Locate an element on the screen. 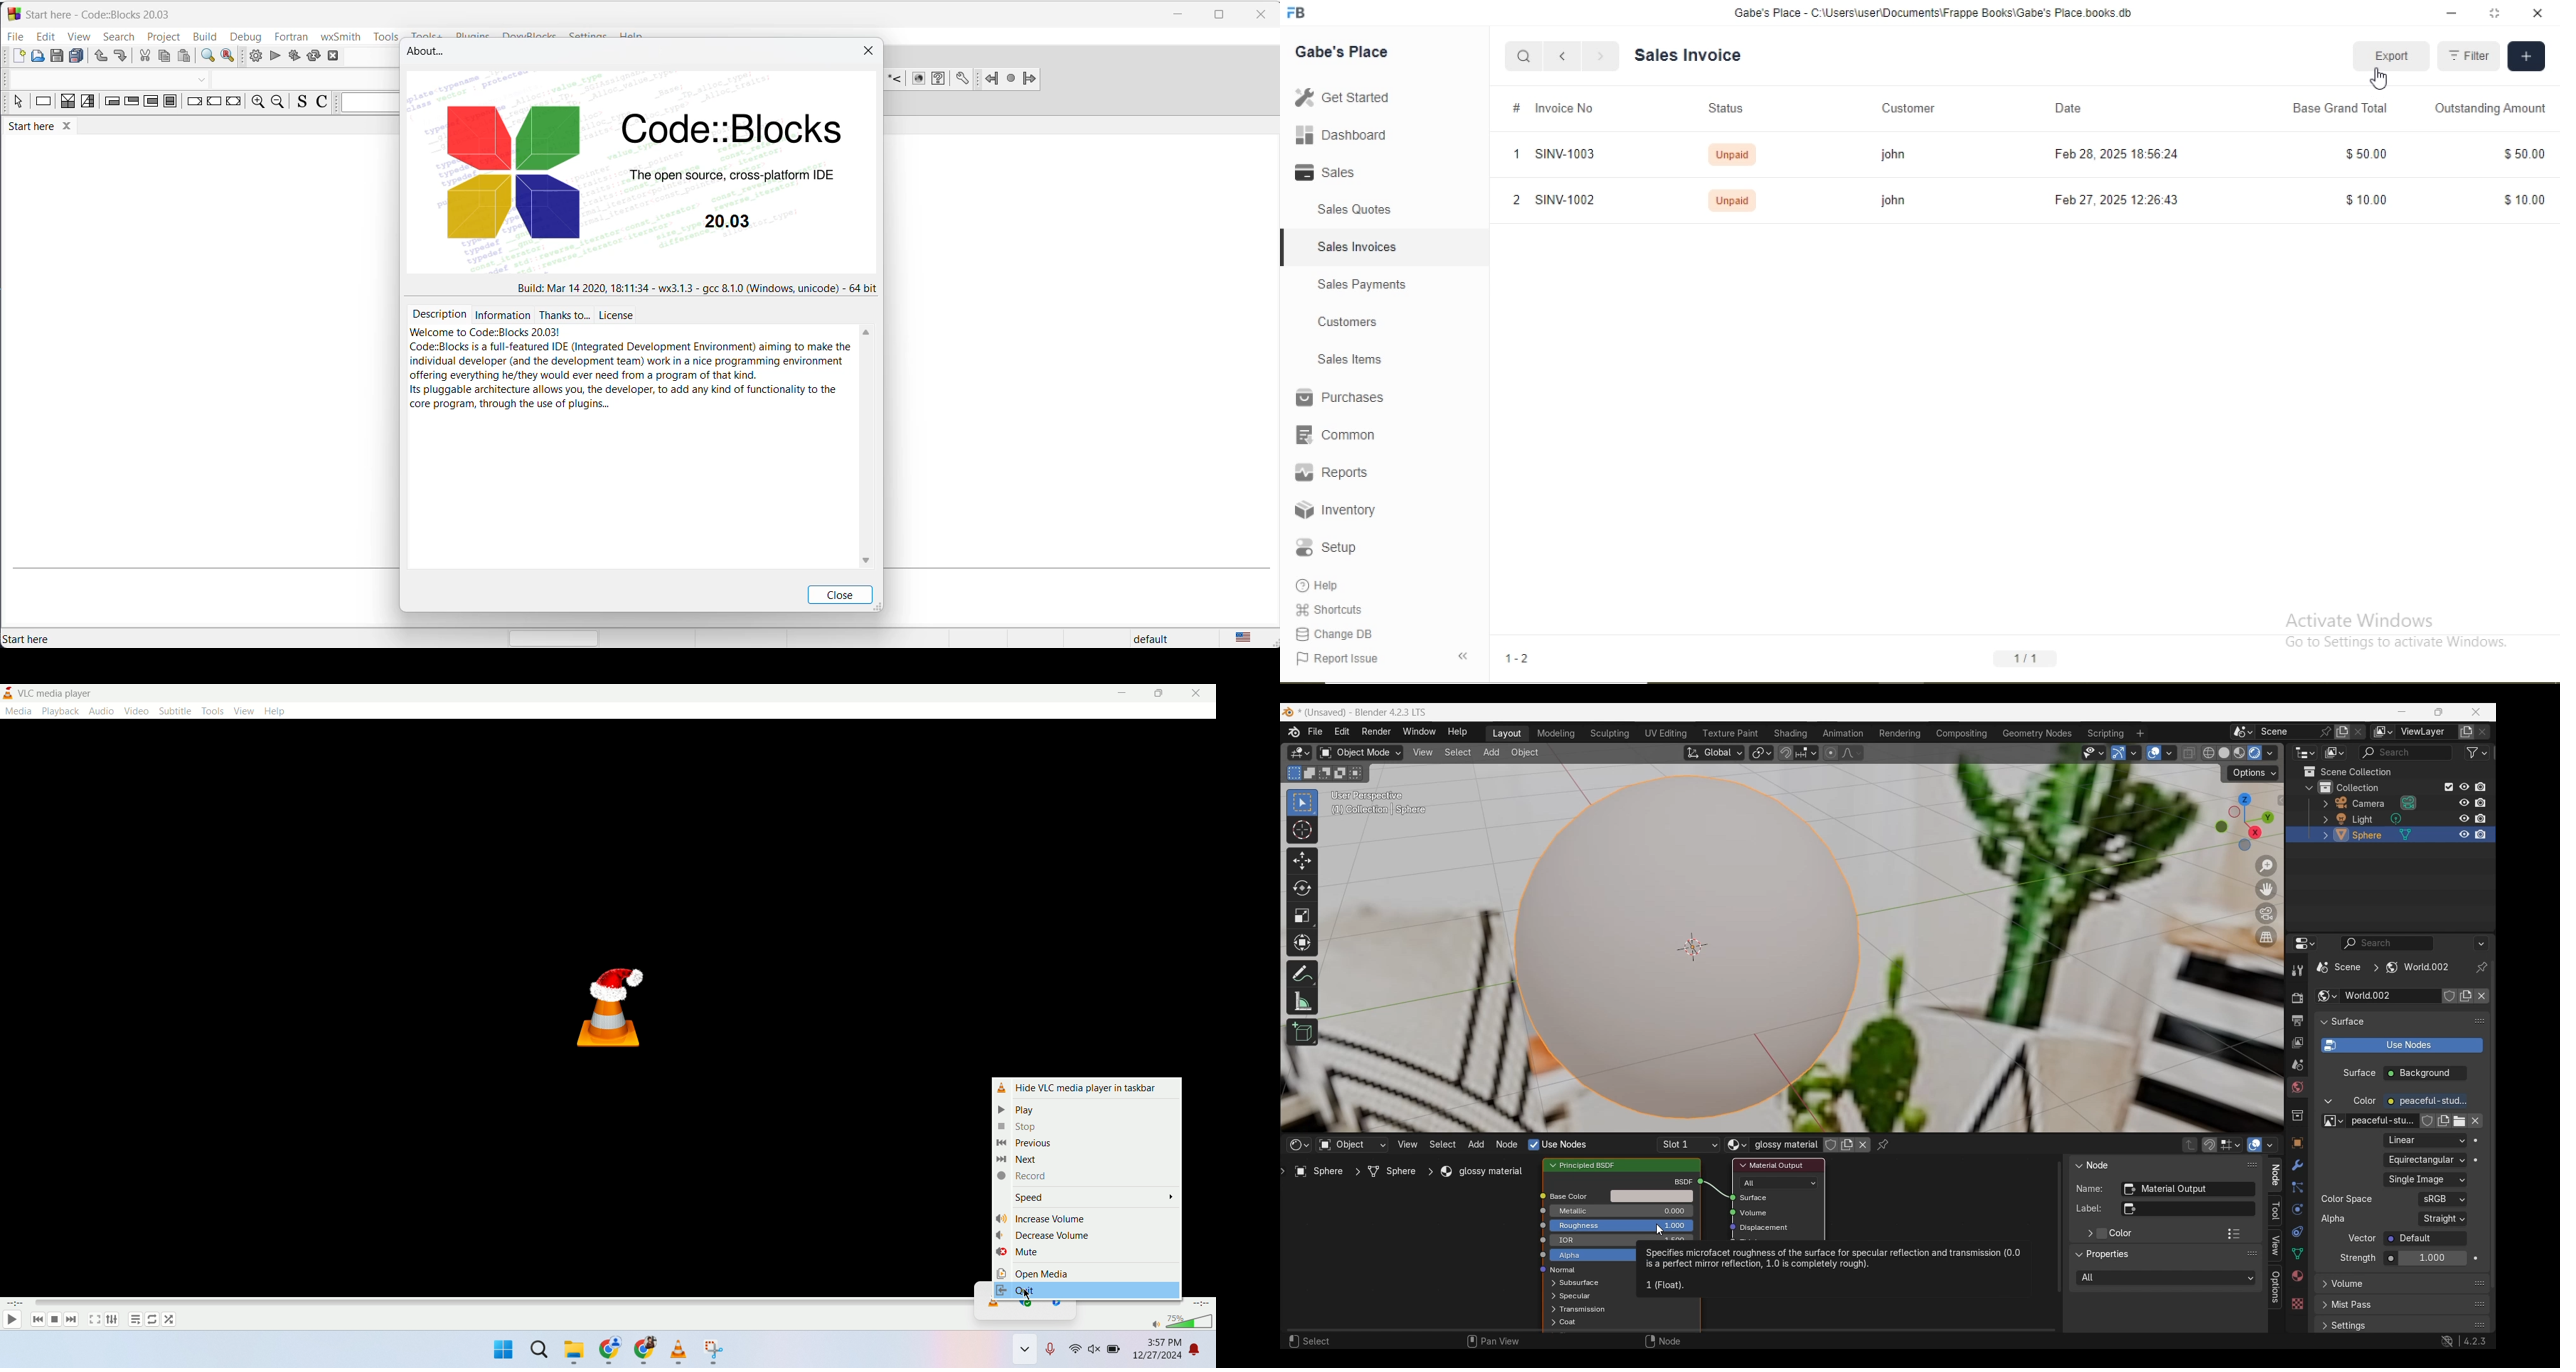  Export is located at coordinates (2396, 57).